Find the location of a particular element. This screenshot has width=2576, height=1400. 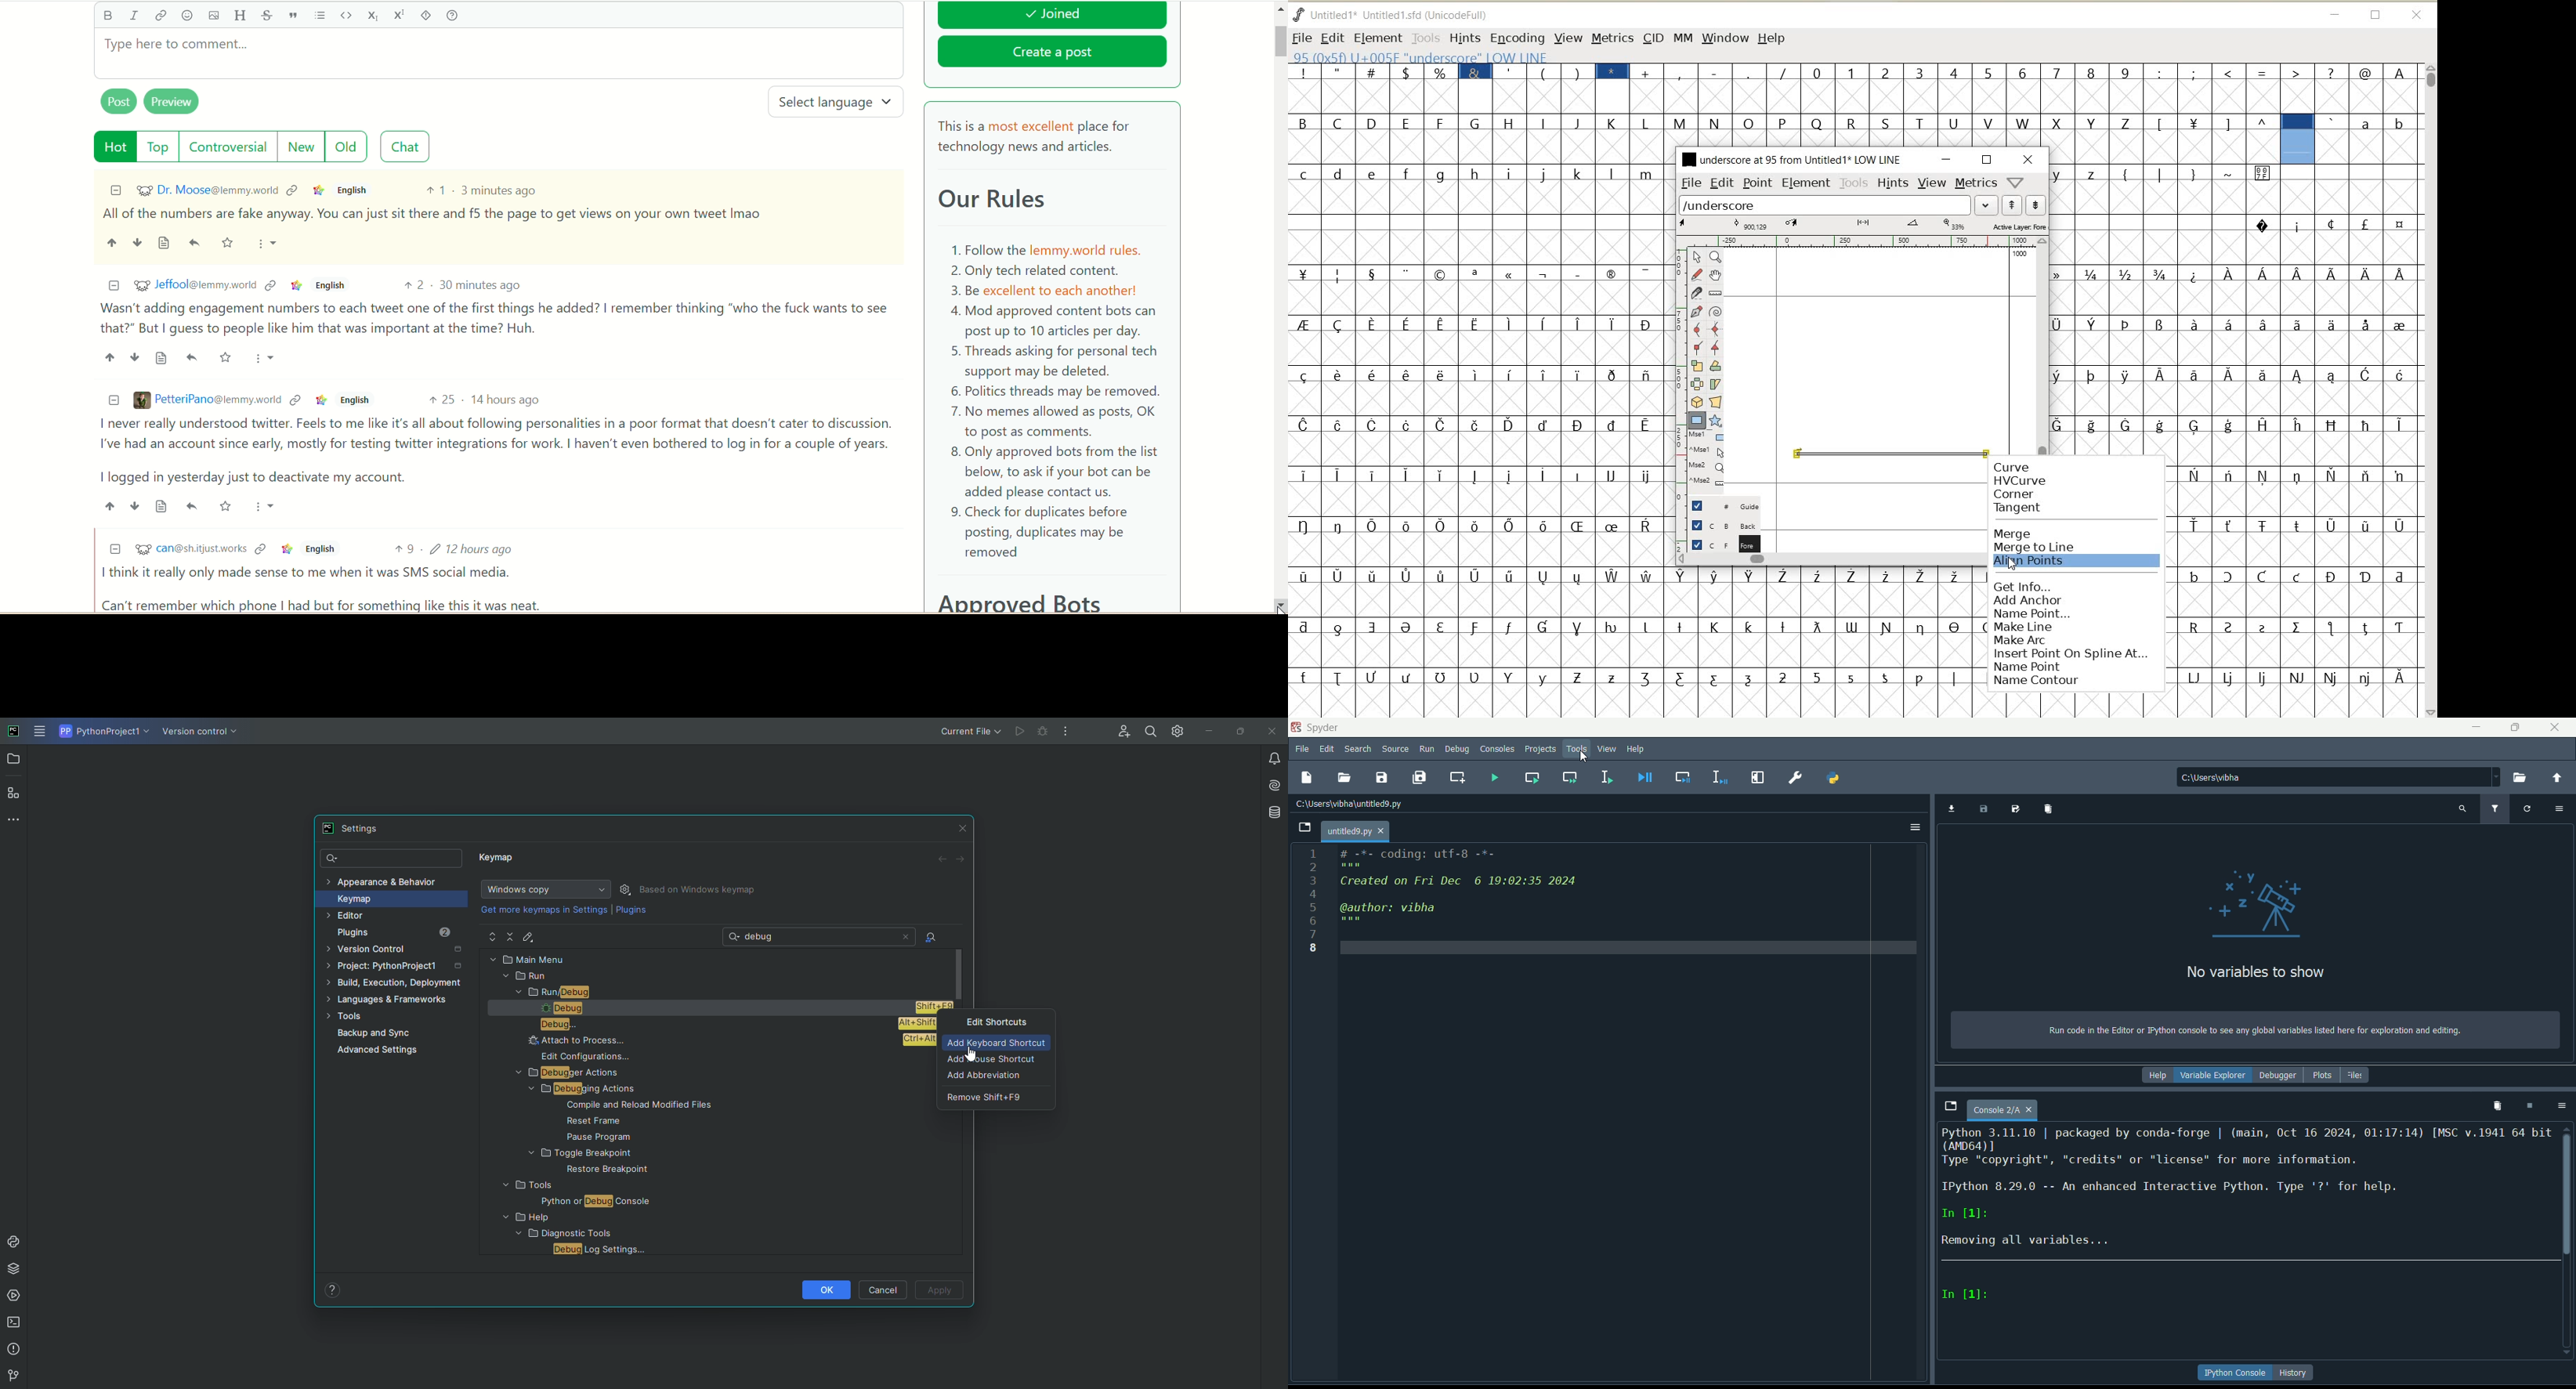

cursor is located at coordinates (1584, 757).